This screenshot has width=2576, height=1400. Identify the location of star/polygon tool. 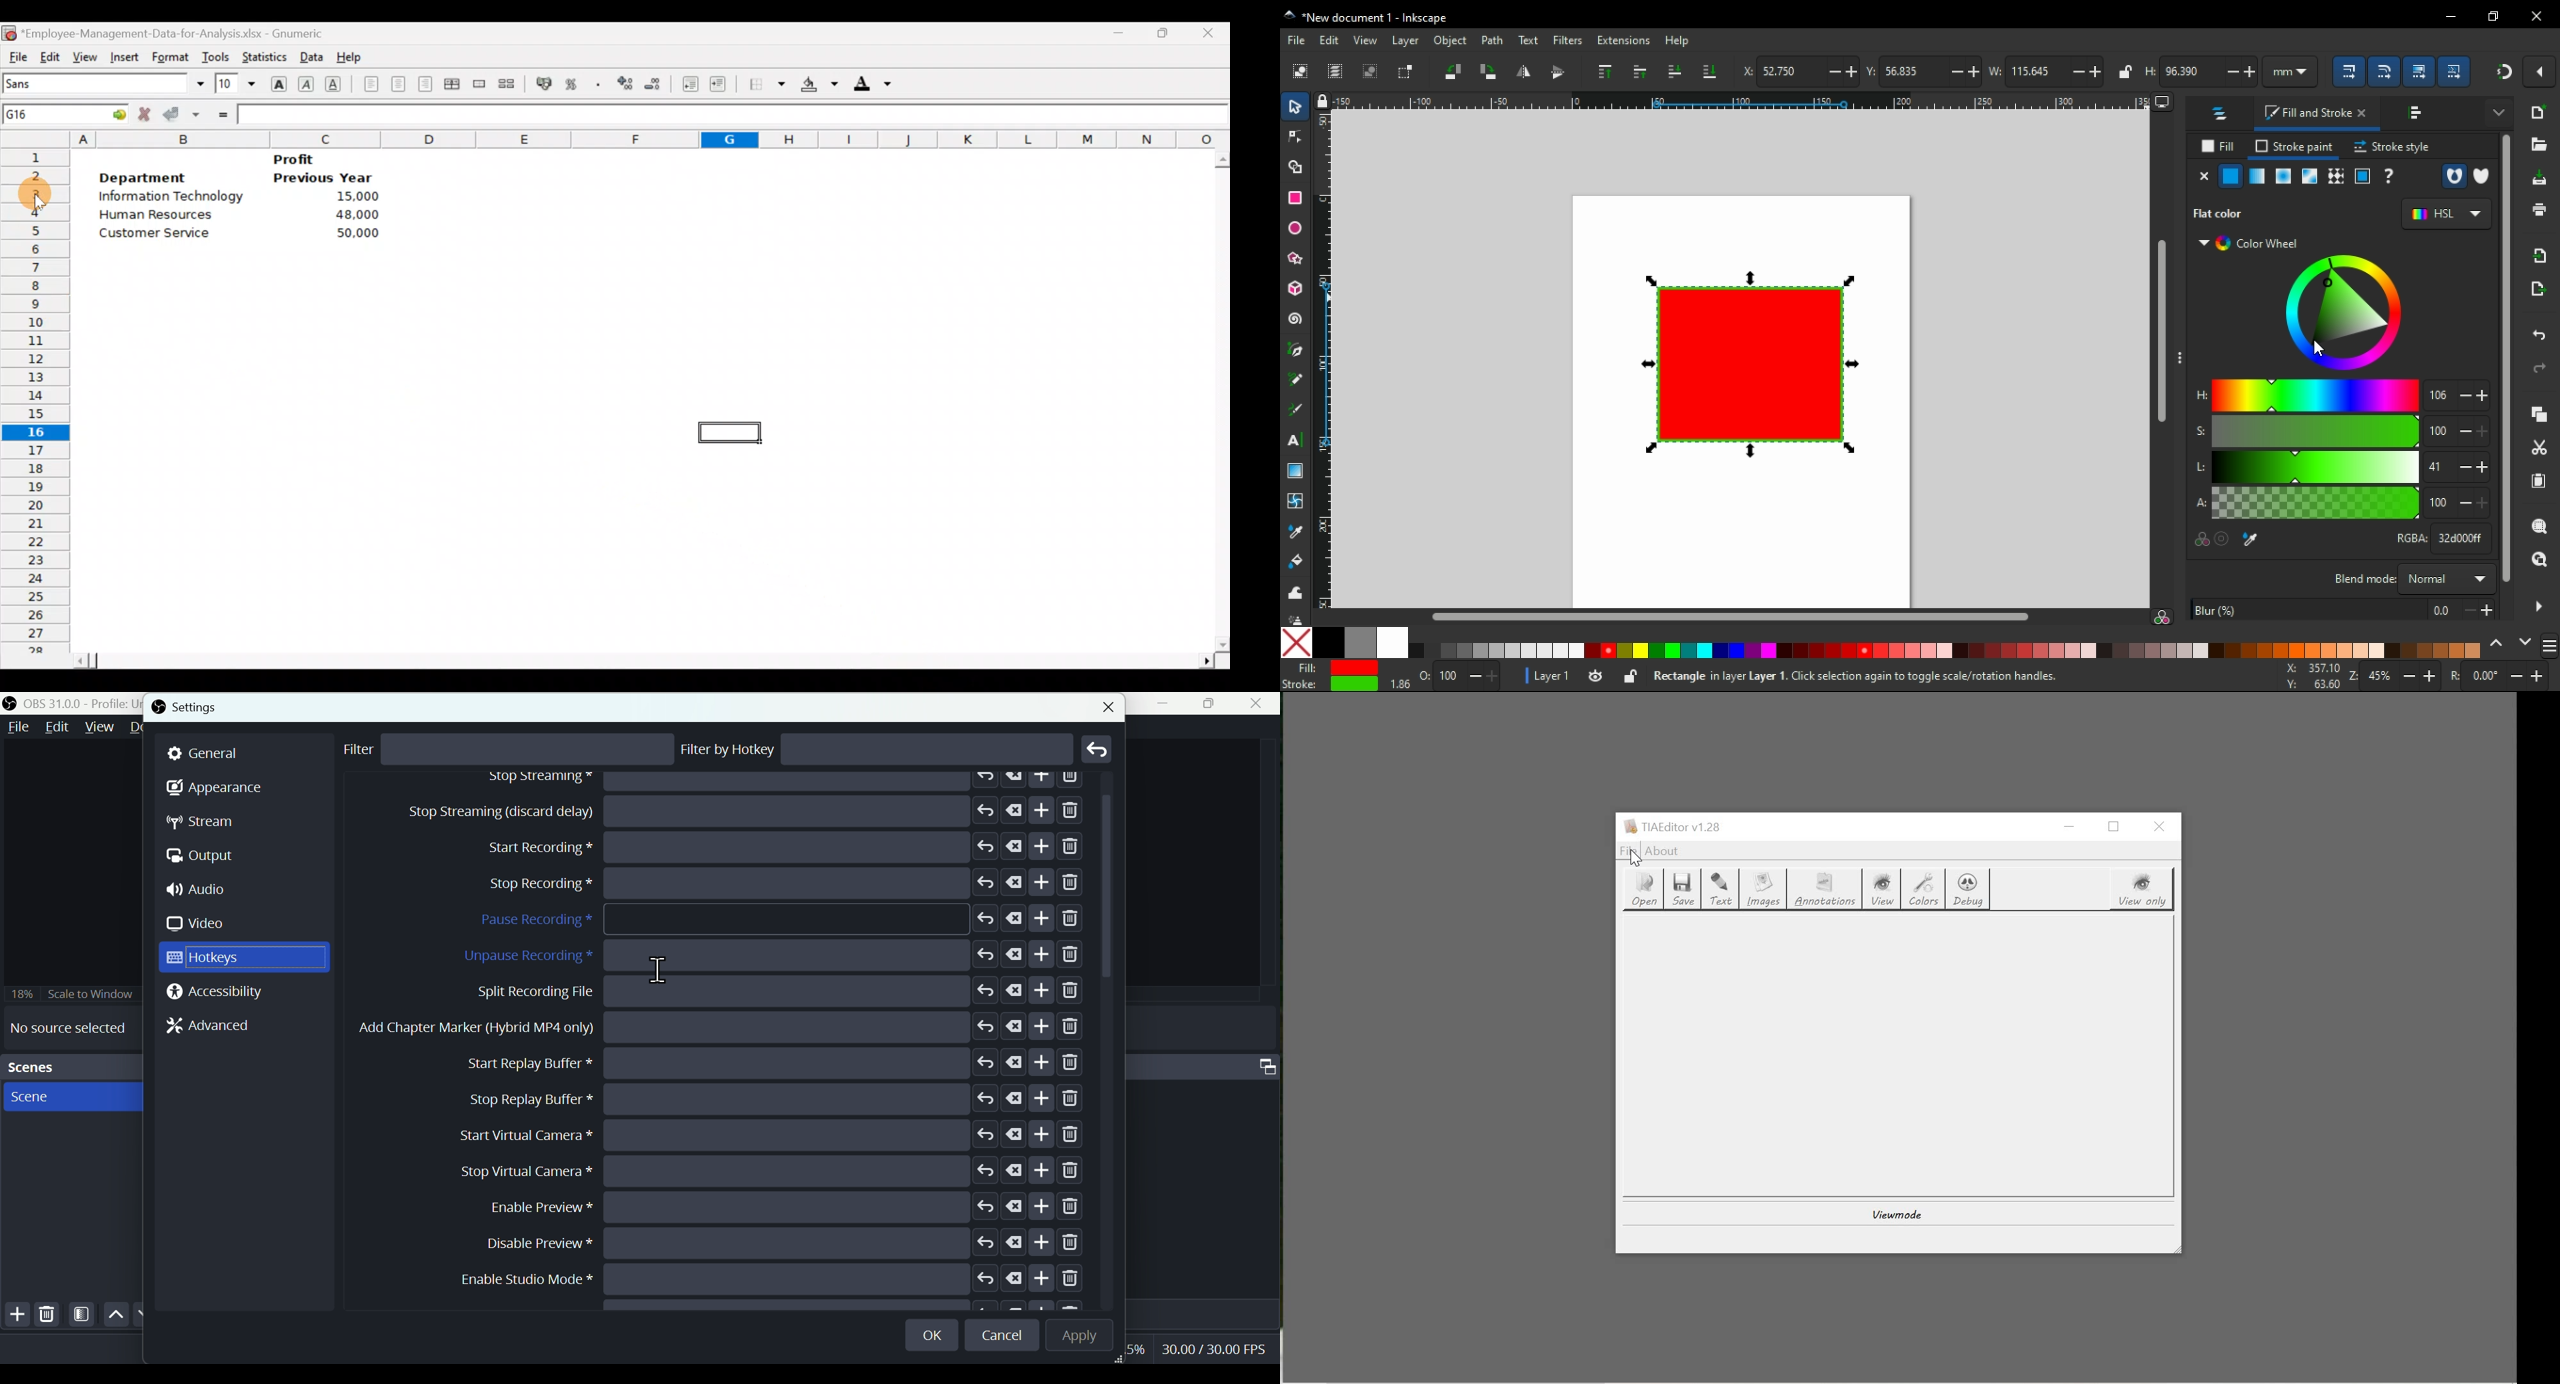
(1297, 259).